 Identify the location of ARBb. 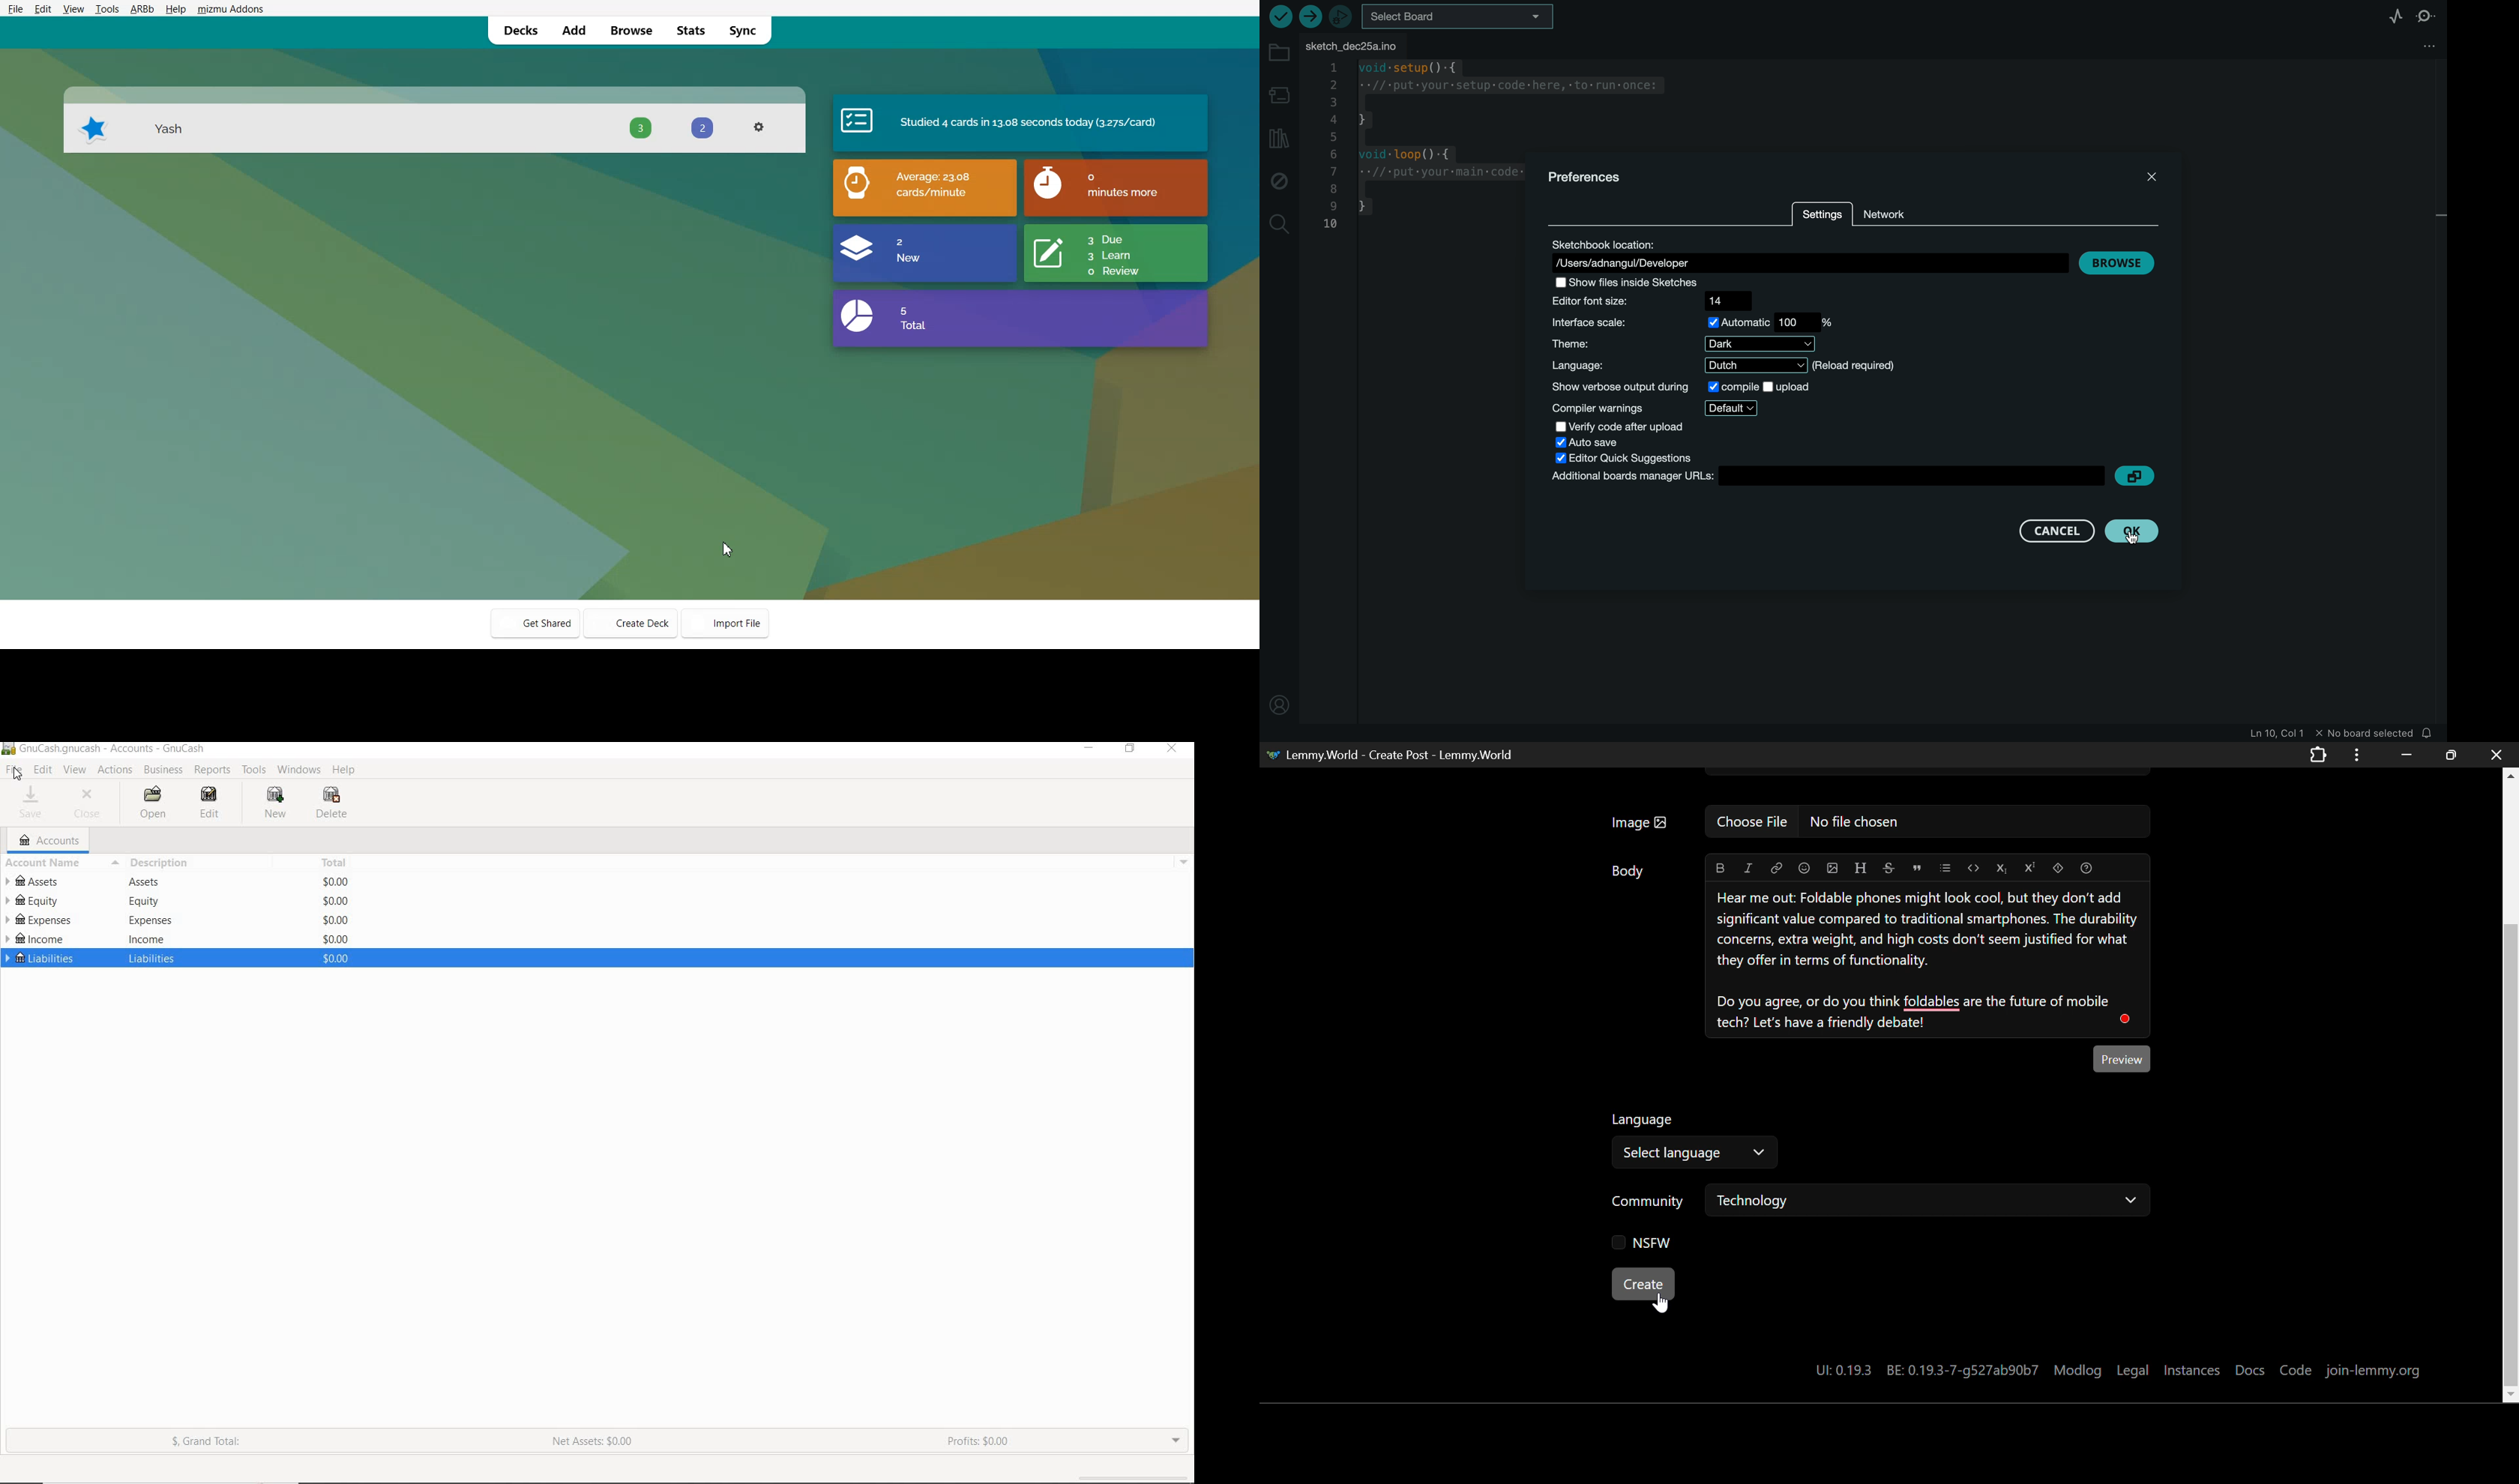
(142, 8).